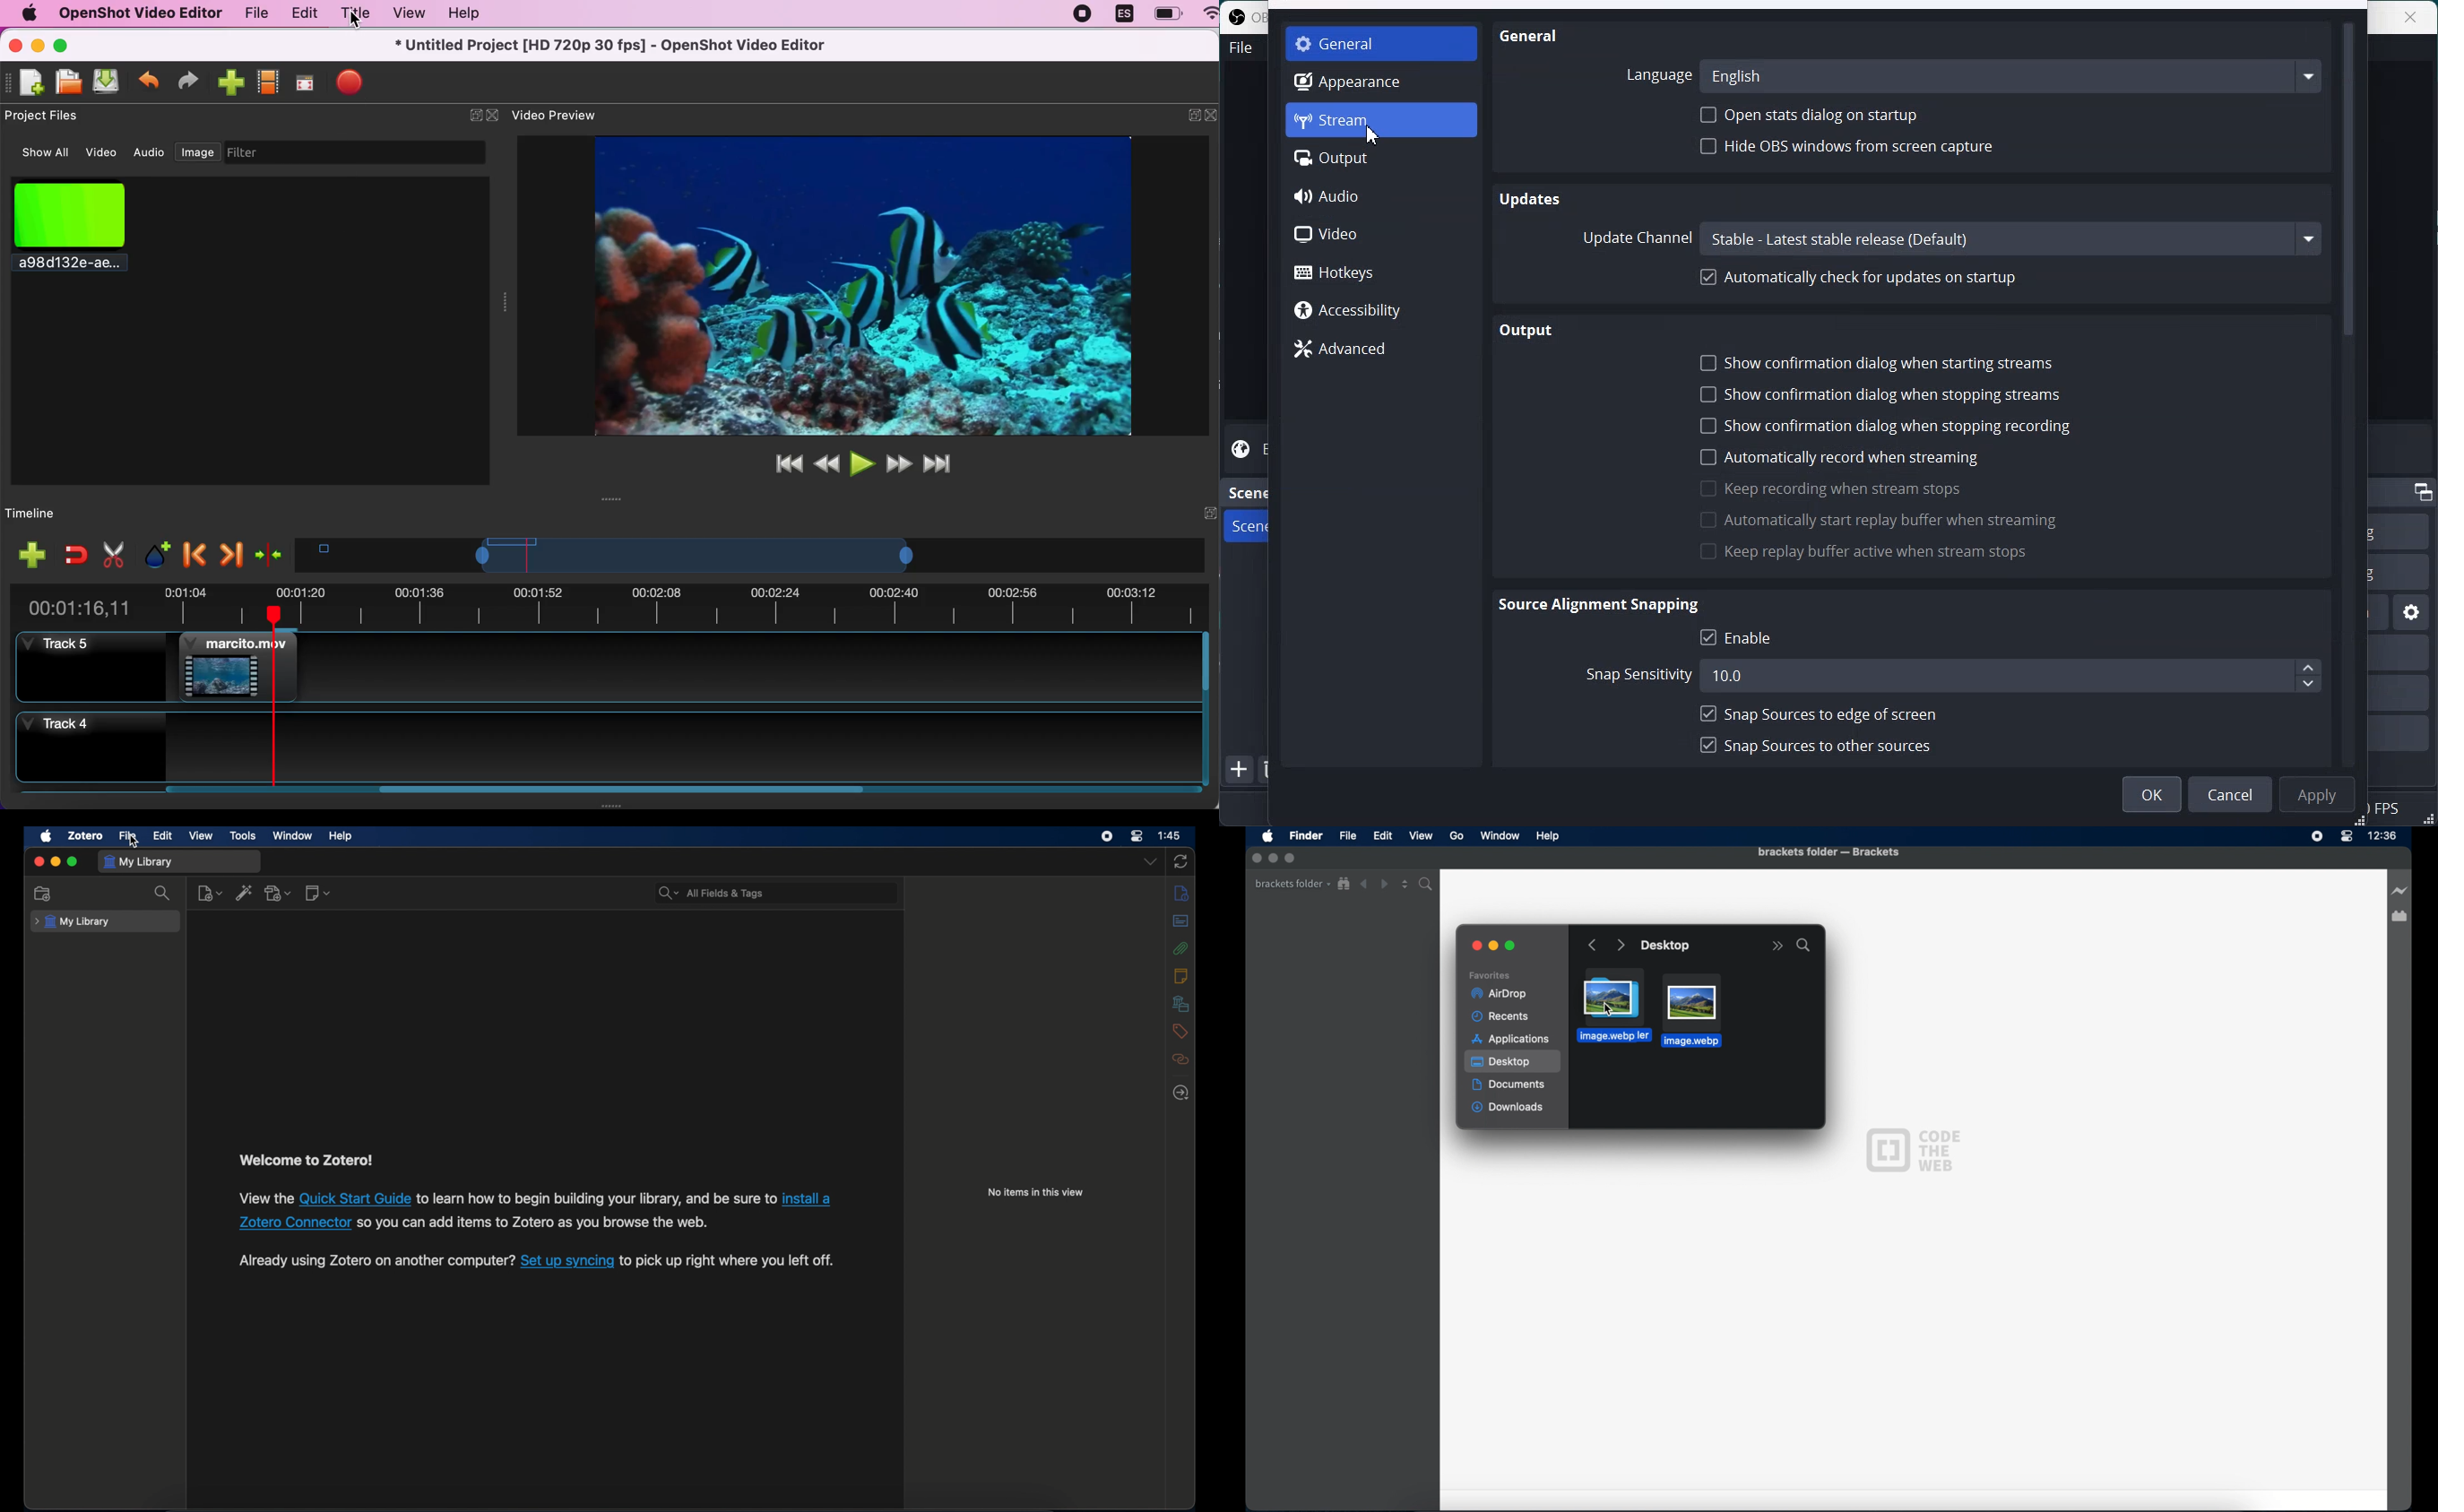 The height and width of the screenshot is (1512, 2464). I want to click on control center, so click(1136, 836).